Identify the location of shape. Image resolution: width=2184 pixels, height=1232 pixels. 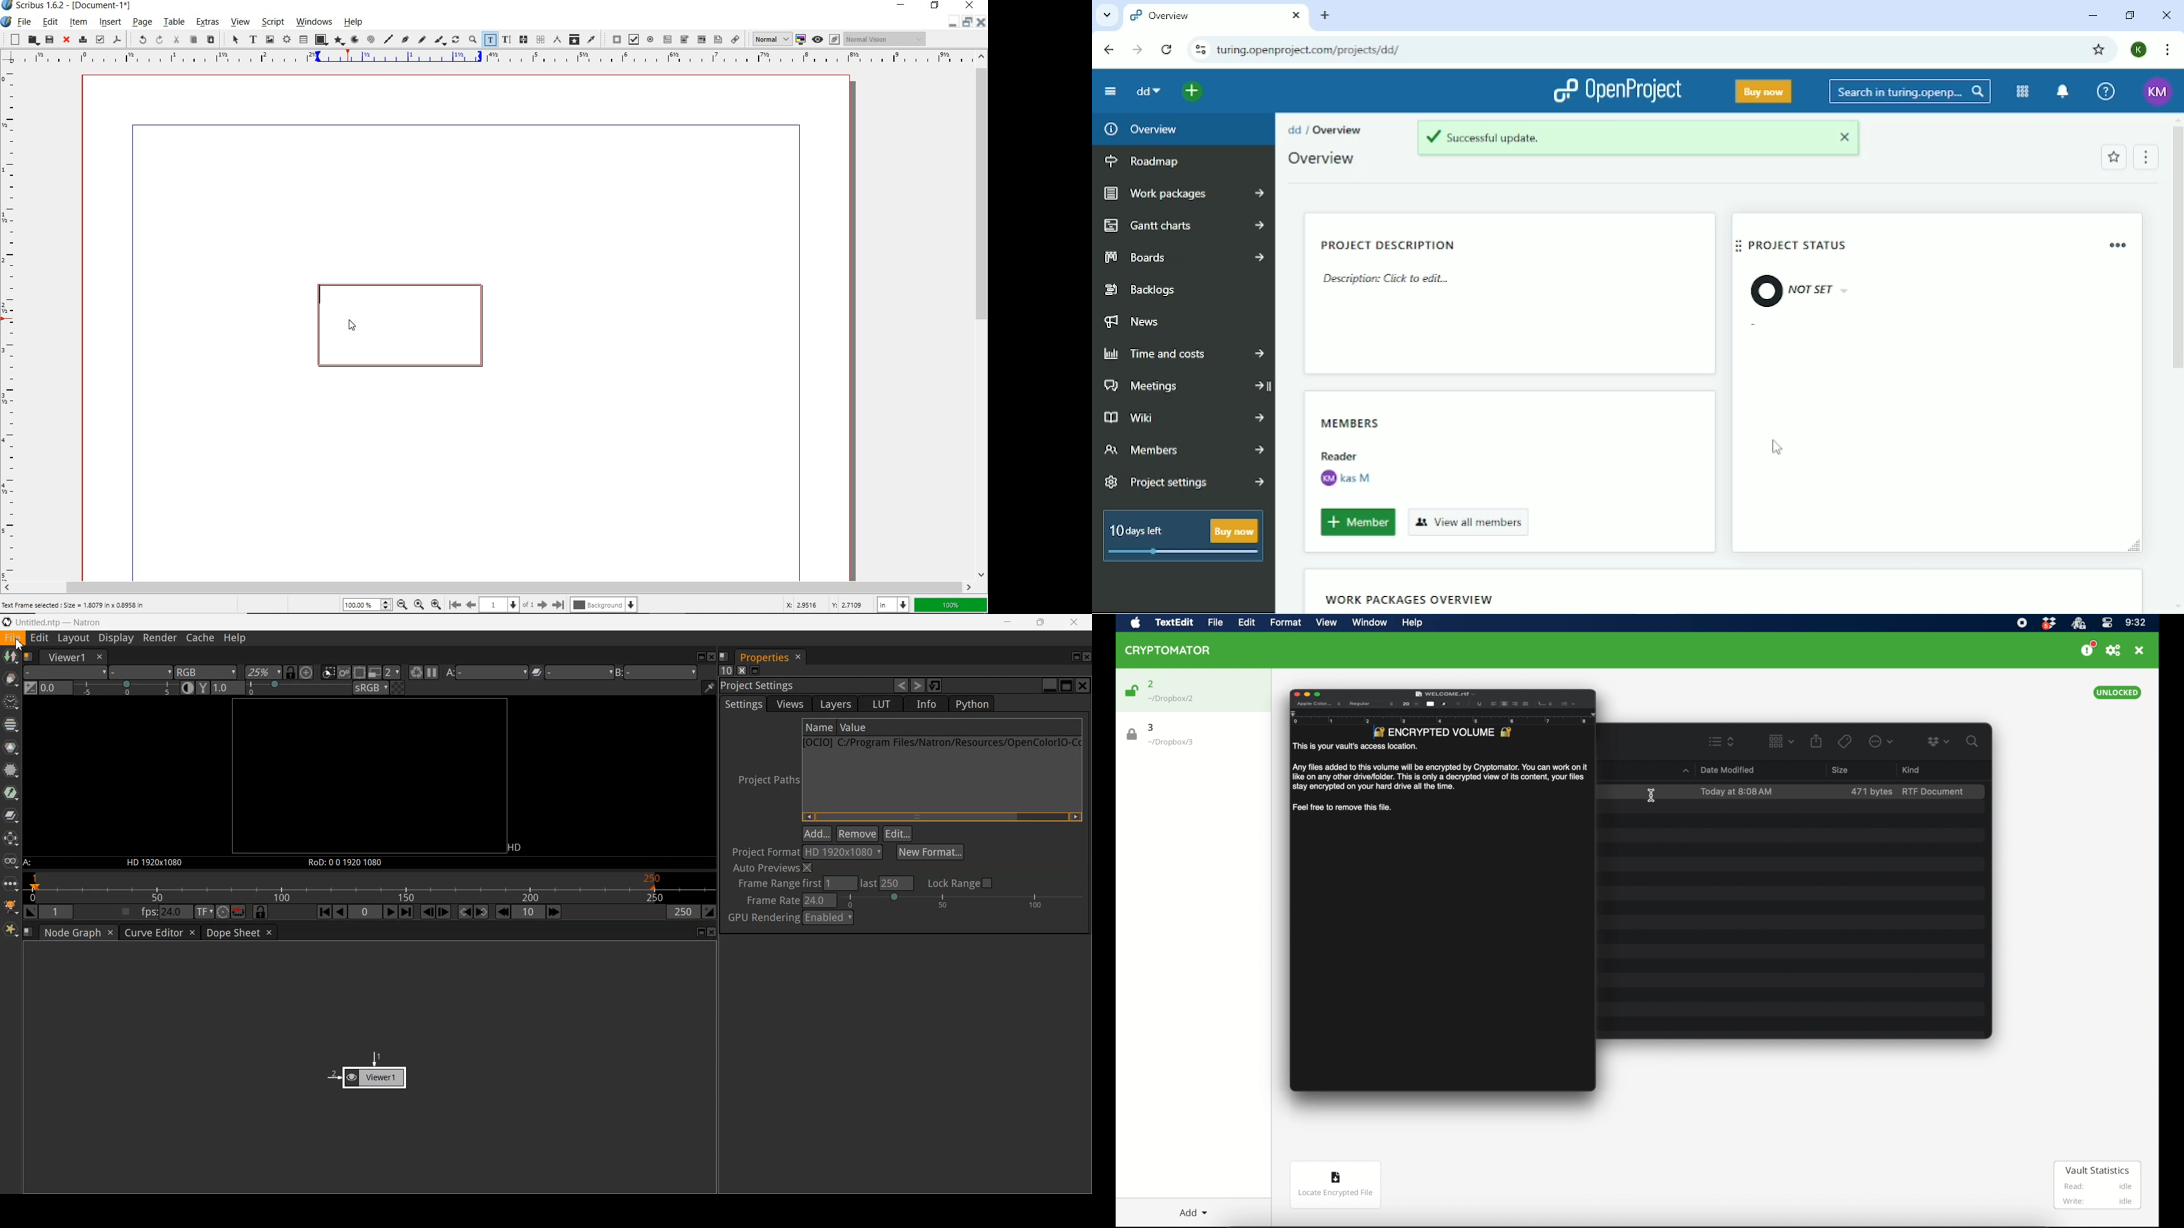
(321, 39).